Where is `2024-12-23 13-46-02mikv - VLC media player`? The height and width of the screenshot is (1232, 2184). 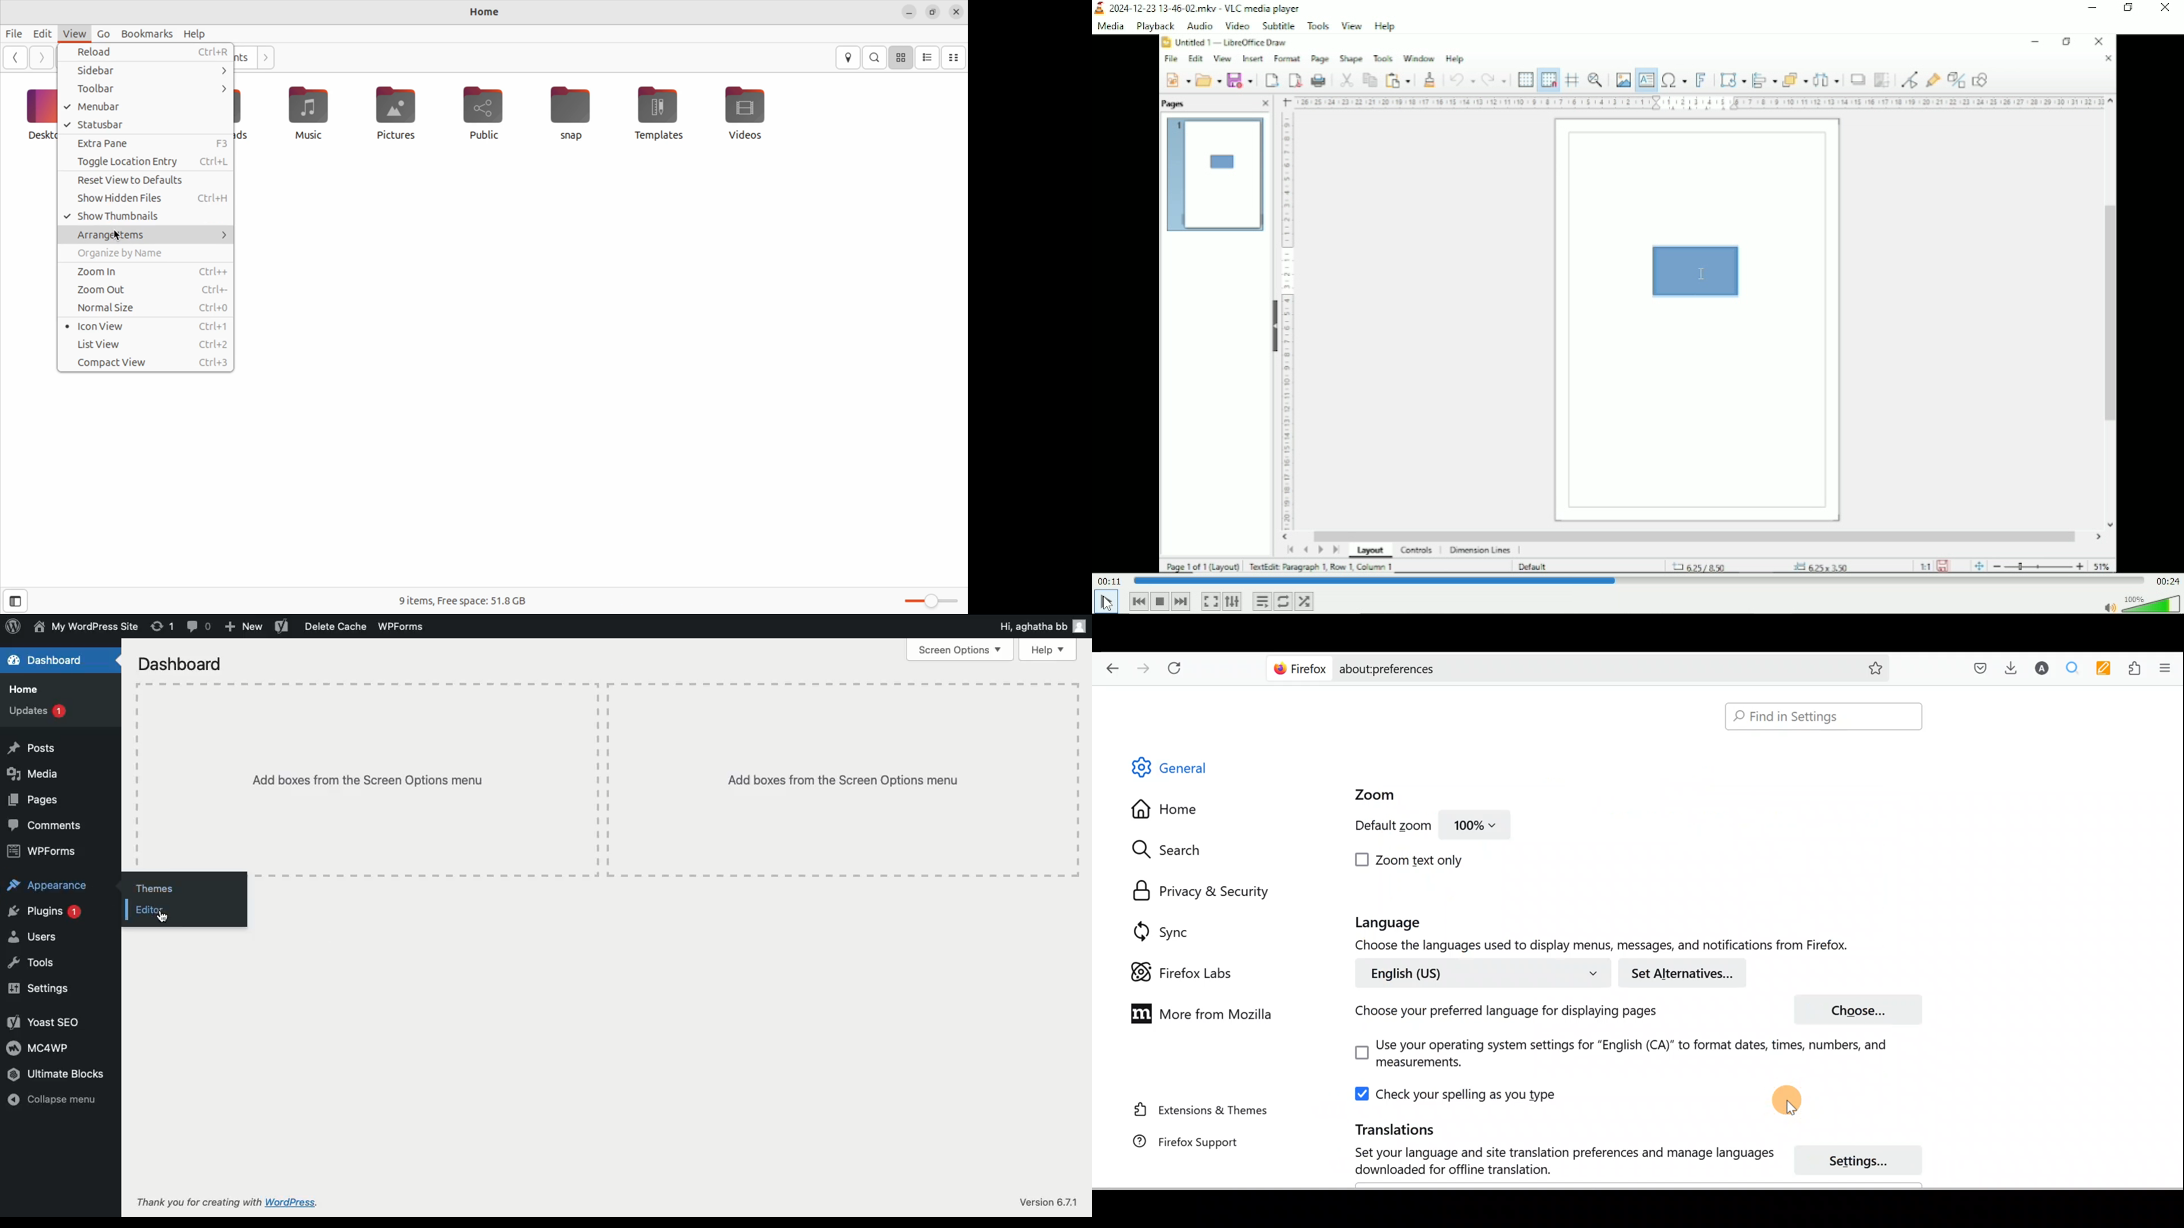 2024-12-23 13-46-02mikv - VLC media player is located at coordinates (1209, 8).